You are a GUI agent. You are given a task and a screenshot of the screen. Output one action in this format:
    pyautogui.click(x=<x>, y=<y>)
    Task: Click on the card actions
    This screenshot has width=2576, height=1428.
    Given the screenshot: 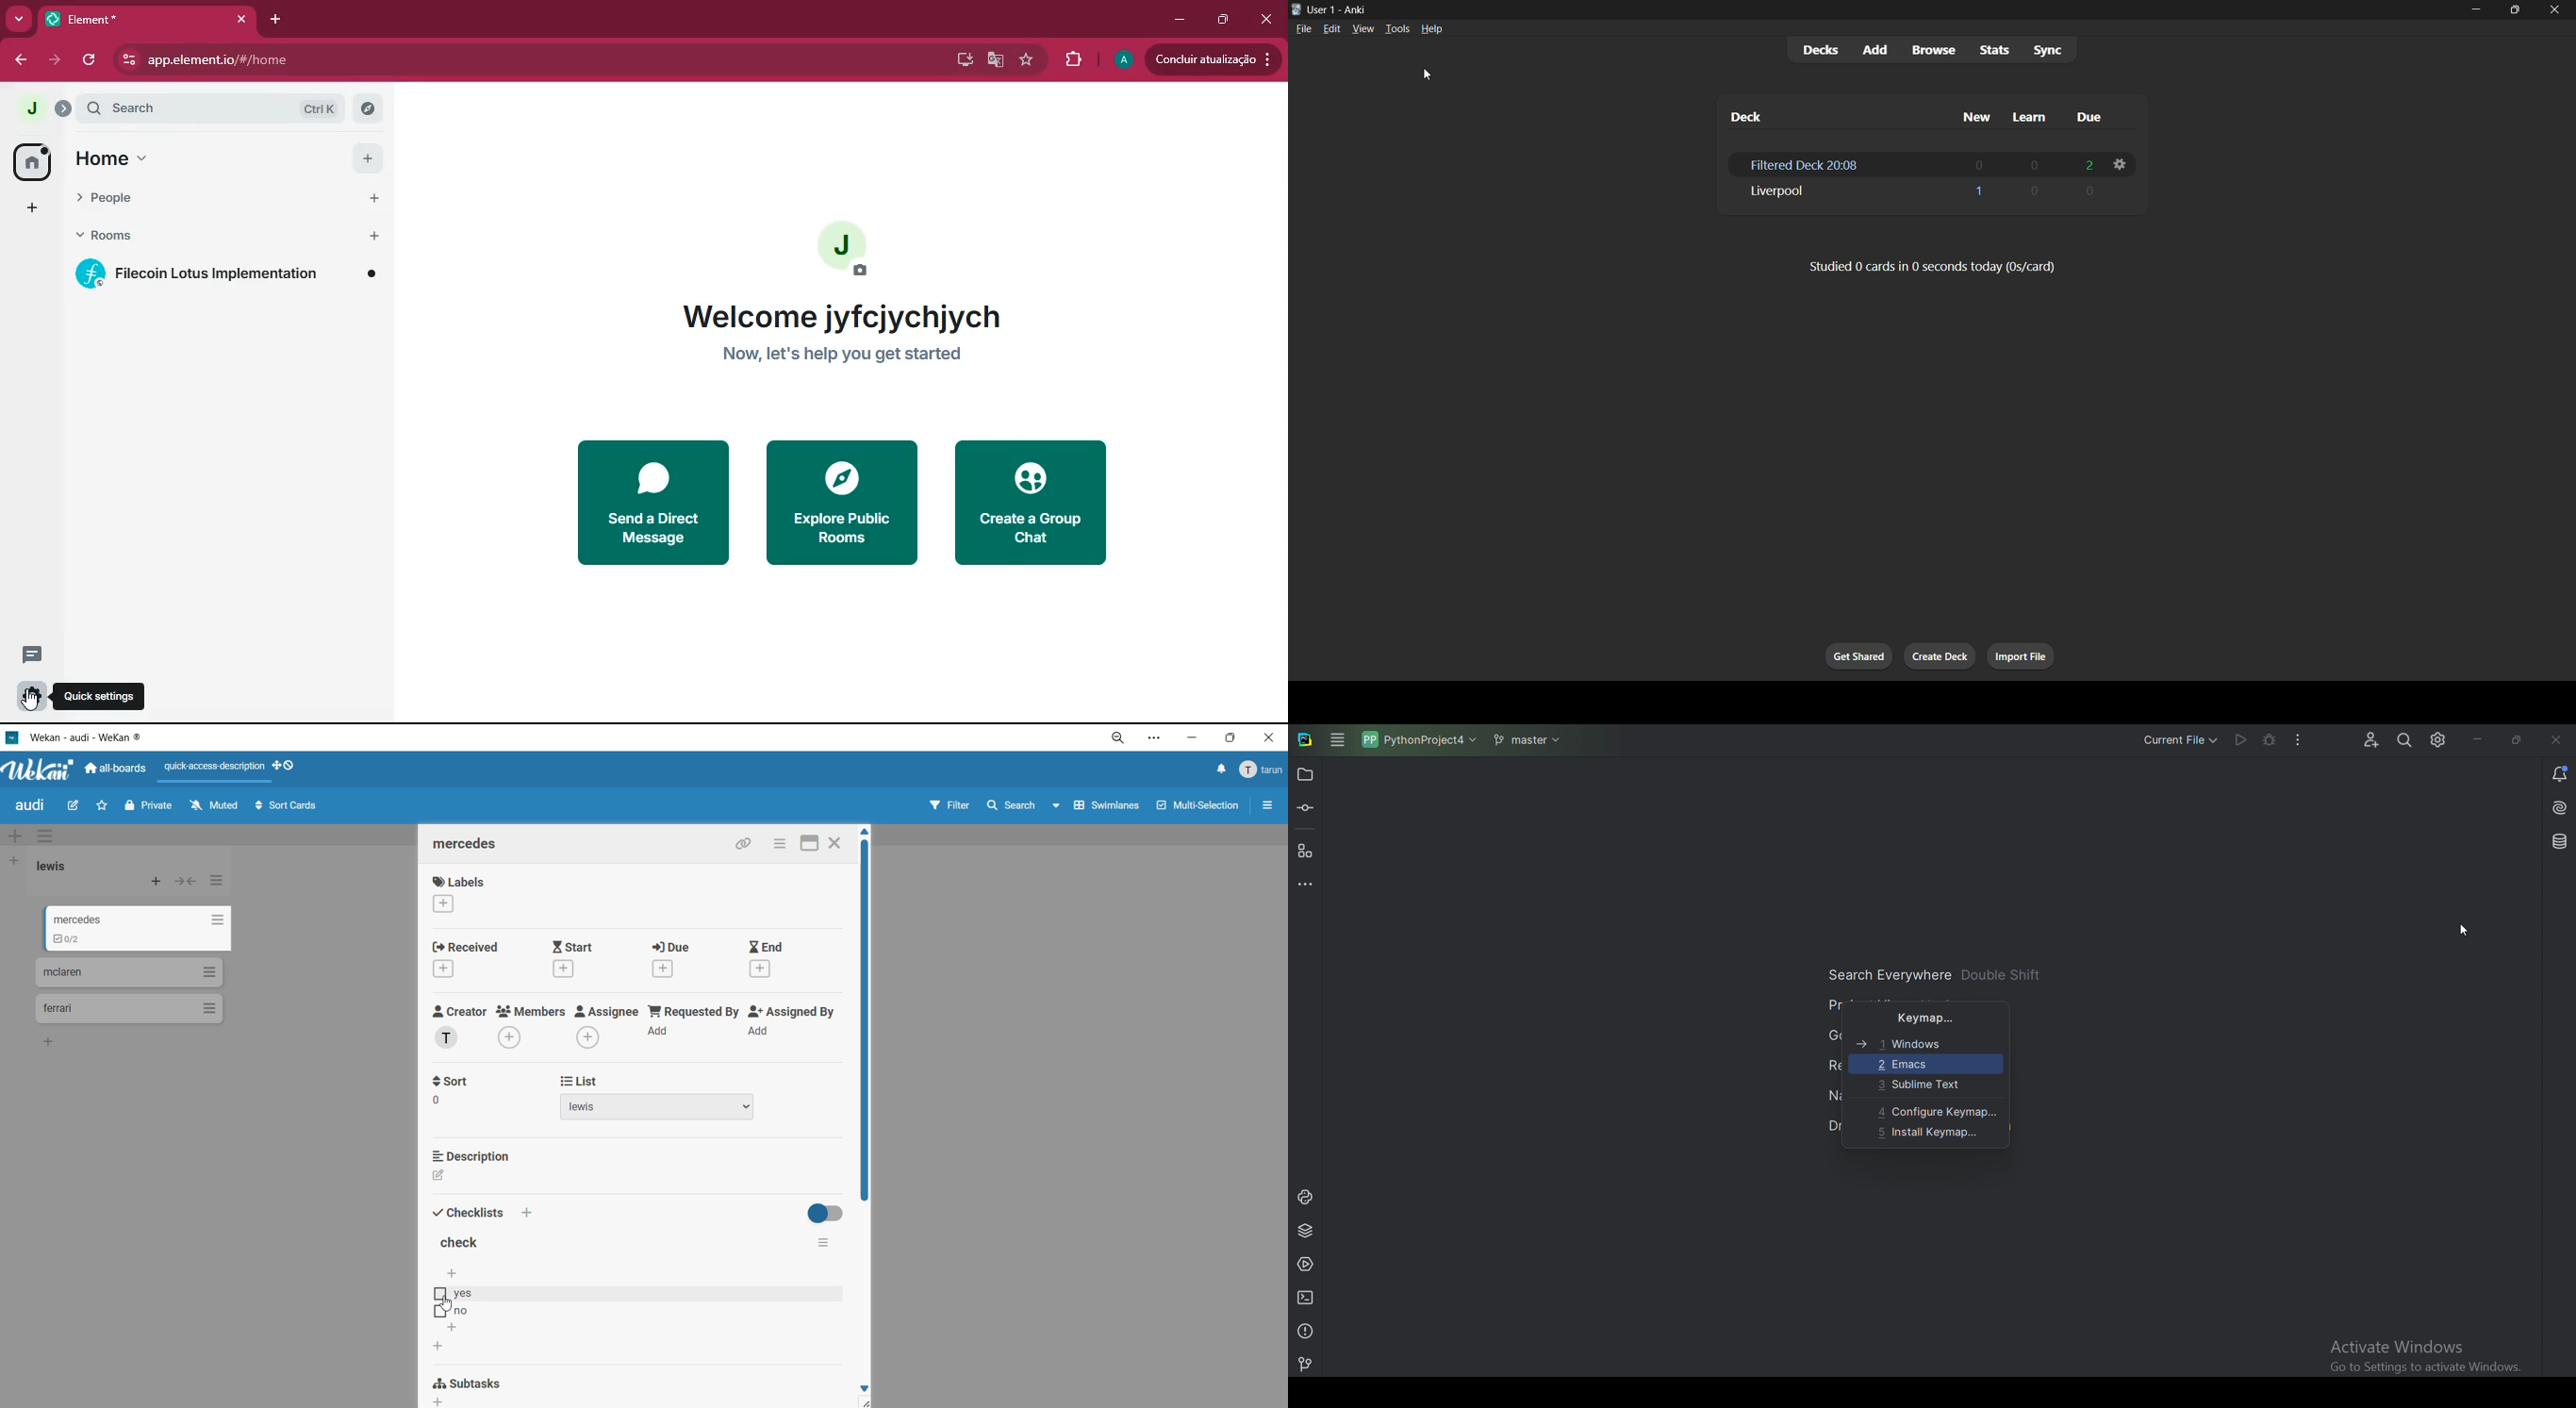 What is the action you would take?
    pyautogui.click(x=784, y=844)
    